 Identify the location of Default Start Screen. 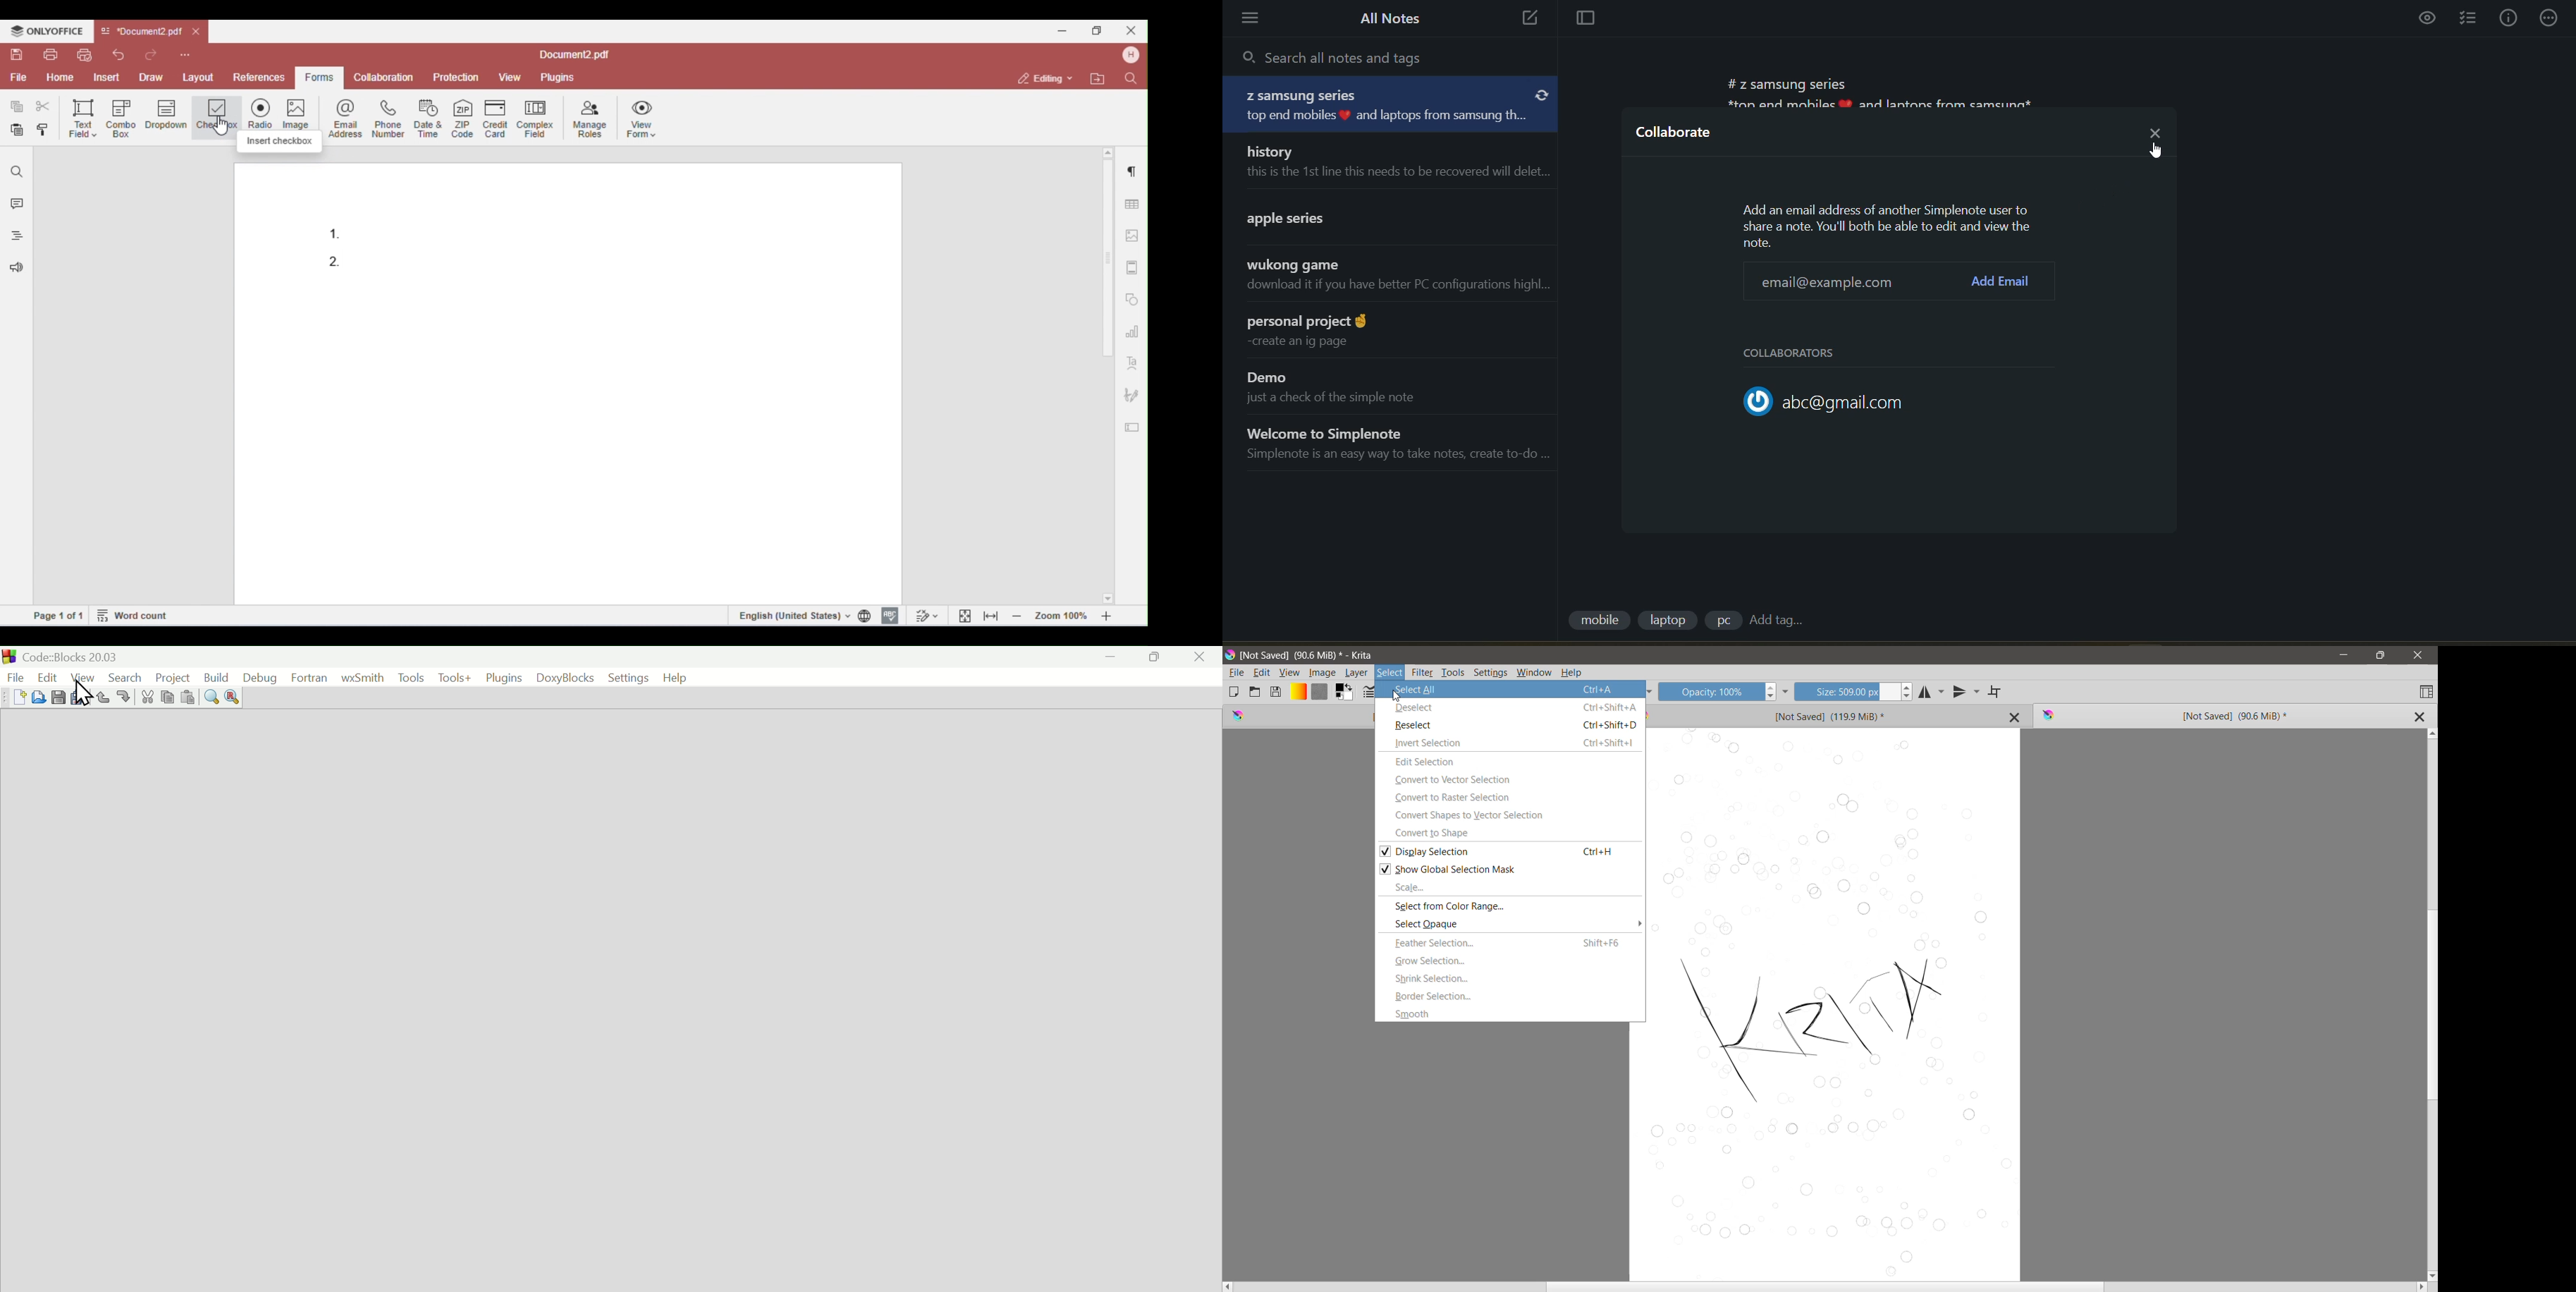
(611, 1000).